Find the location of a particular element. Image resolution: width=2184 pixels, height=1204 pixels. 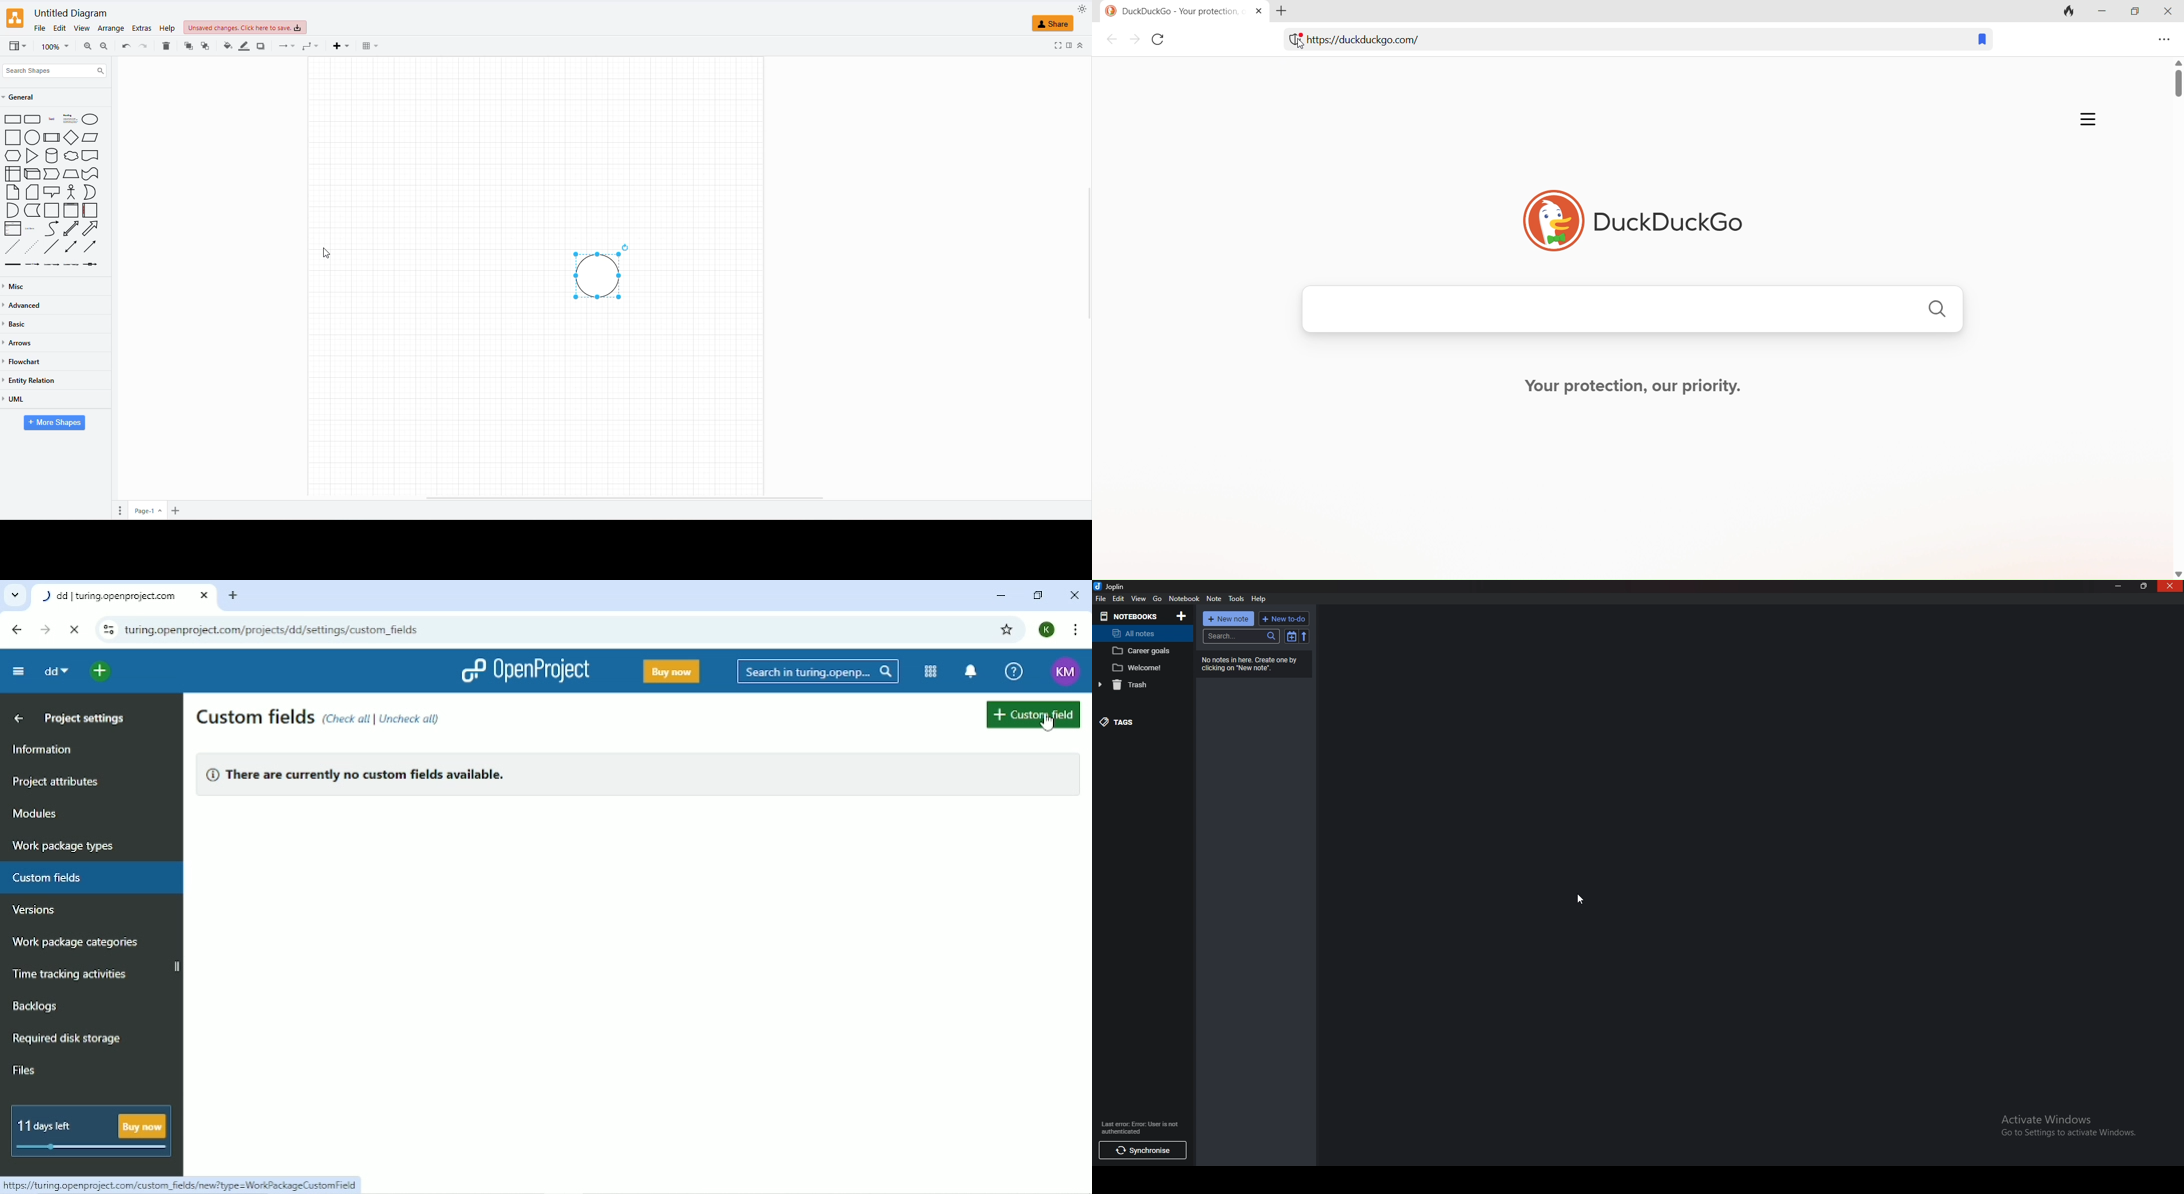

forward is located at coordinates (1135, 41).